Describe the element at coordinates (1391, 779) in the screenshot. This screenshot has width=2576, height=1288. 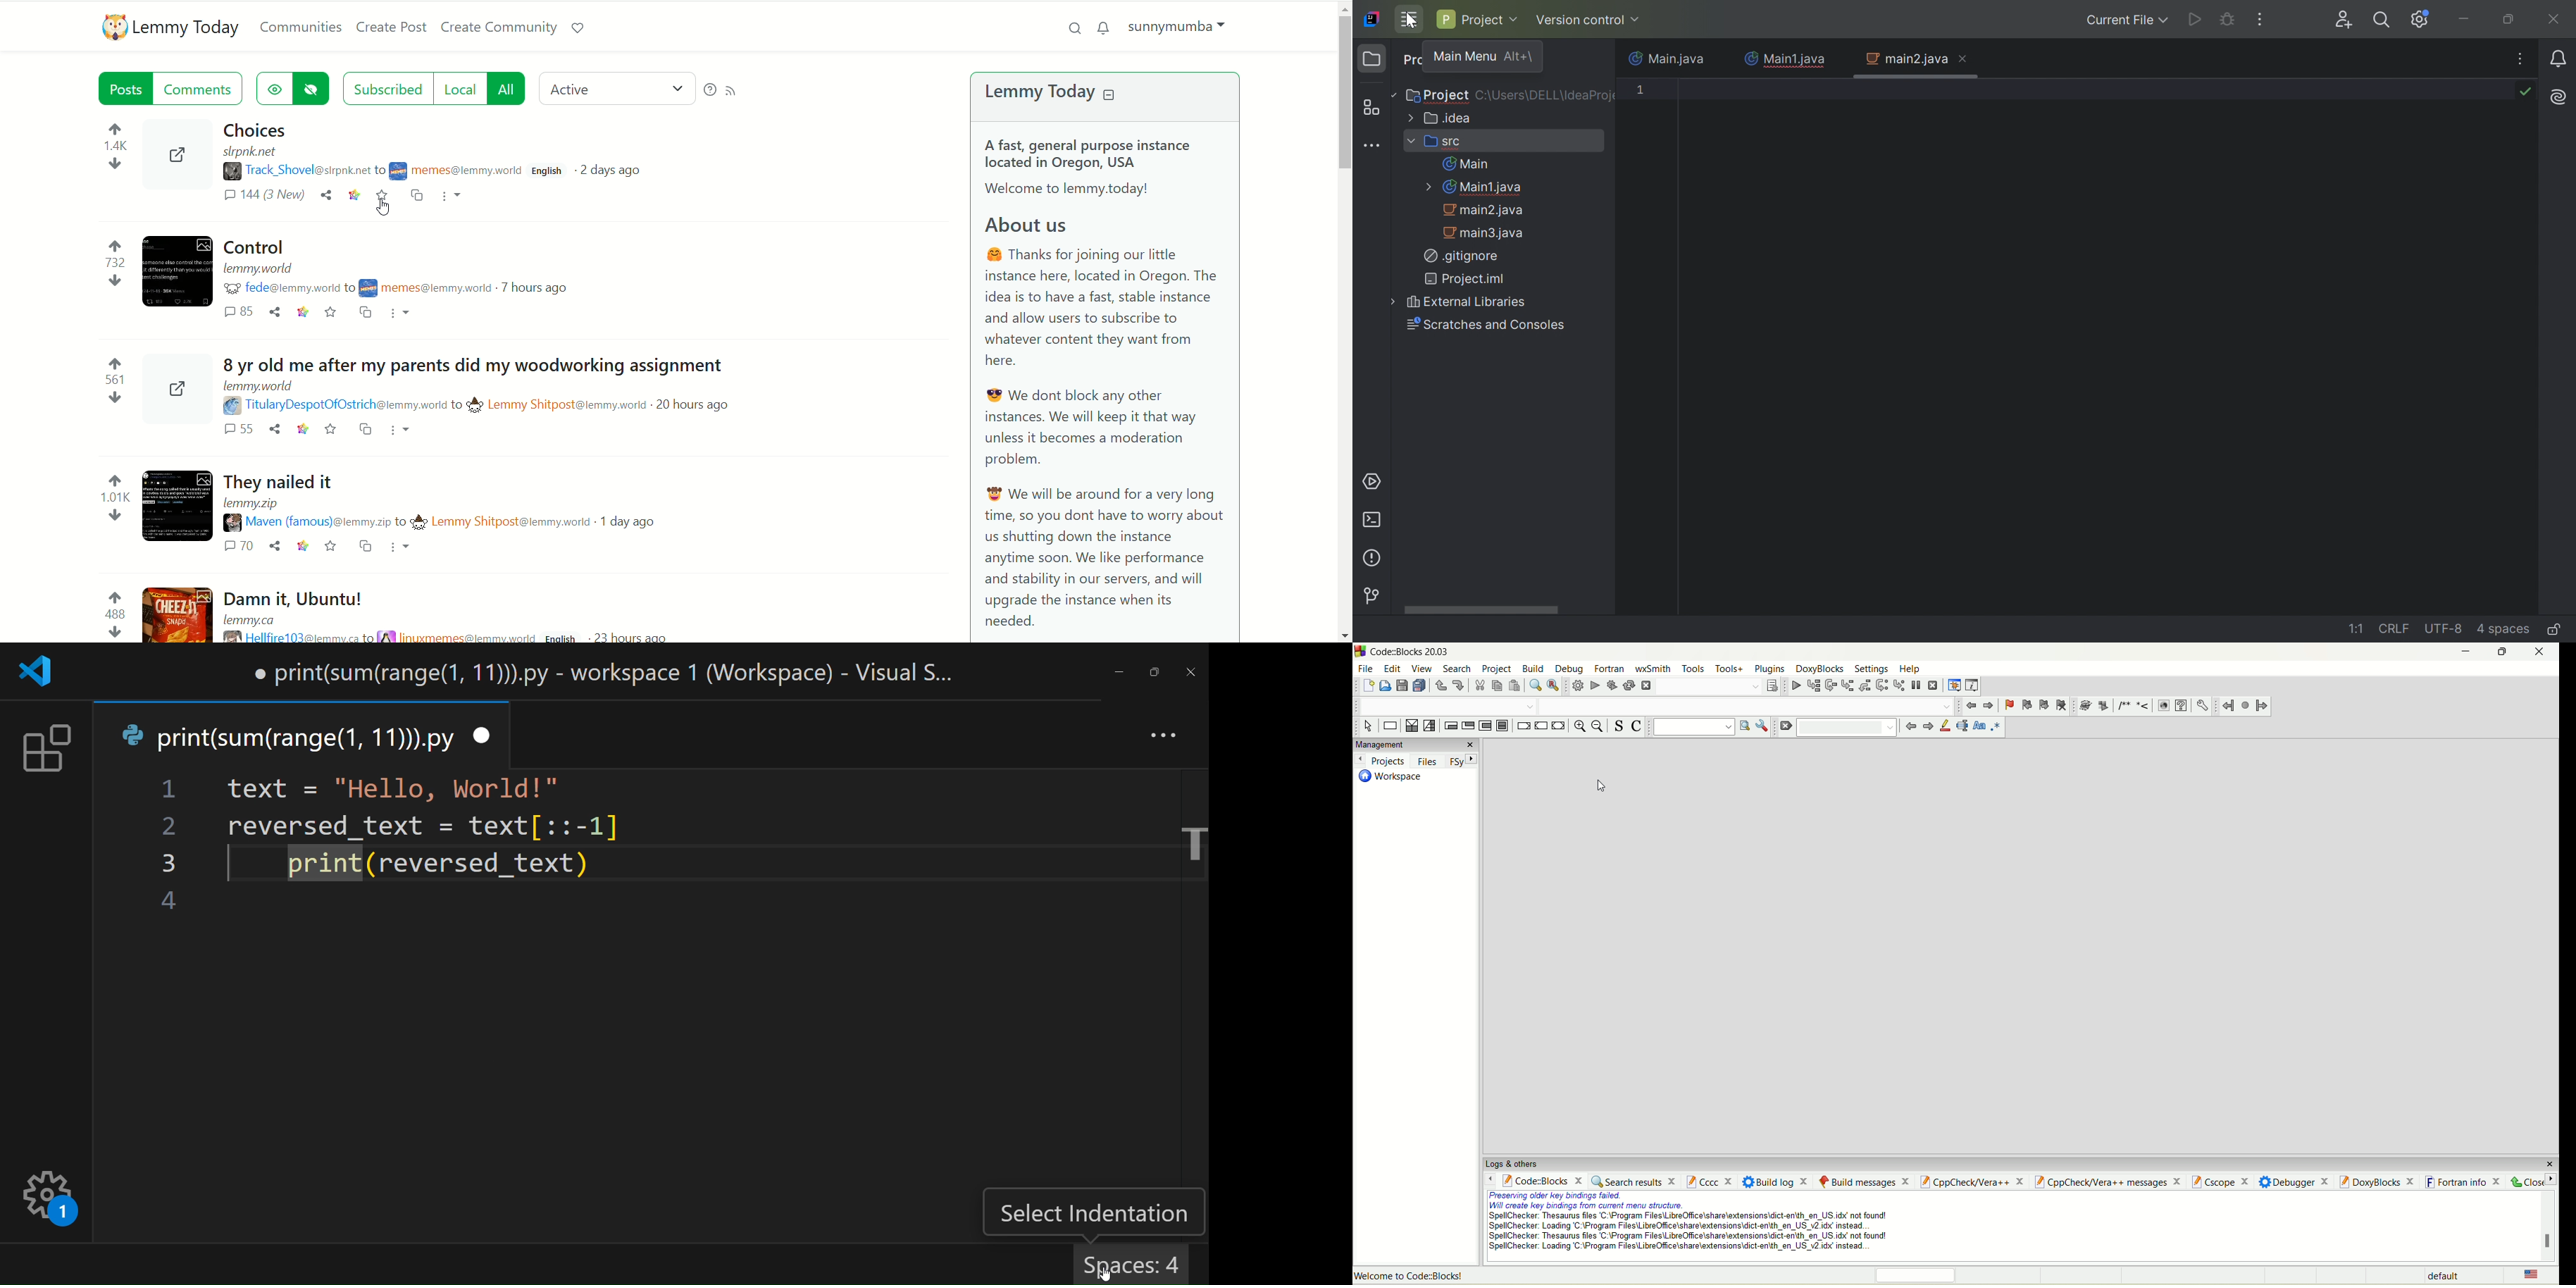
I see `workspace` at that location.